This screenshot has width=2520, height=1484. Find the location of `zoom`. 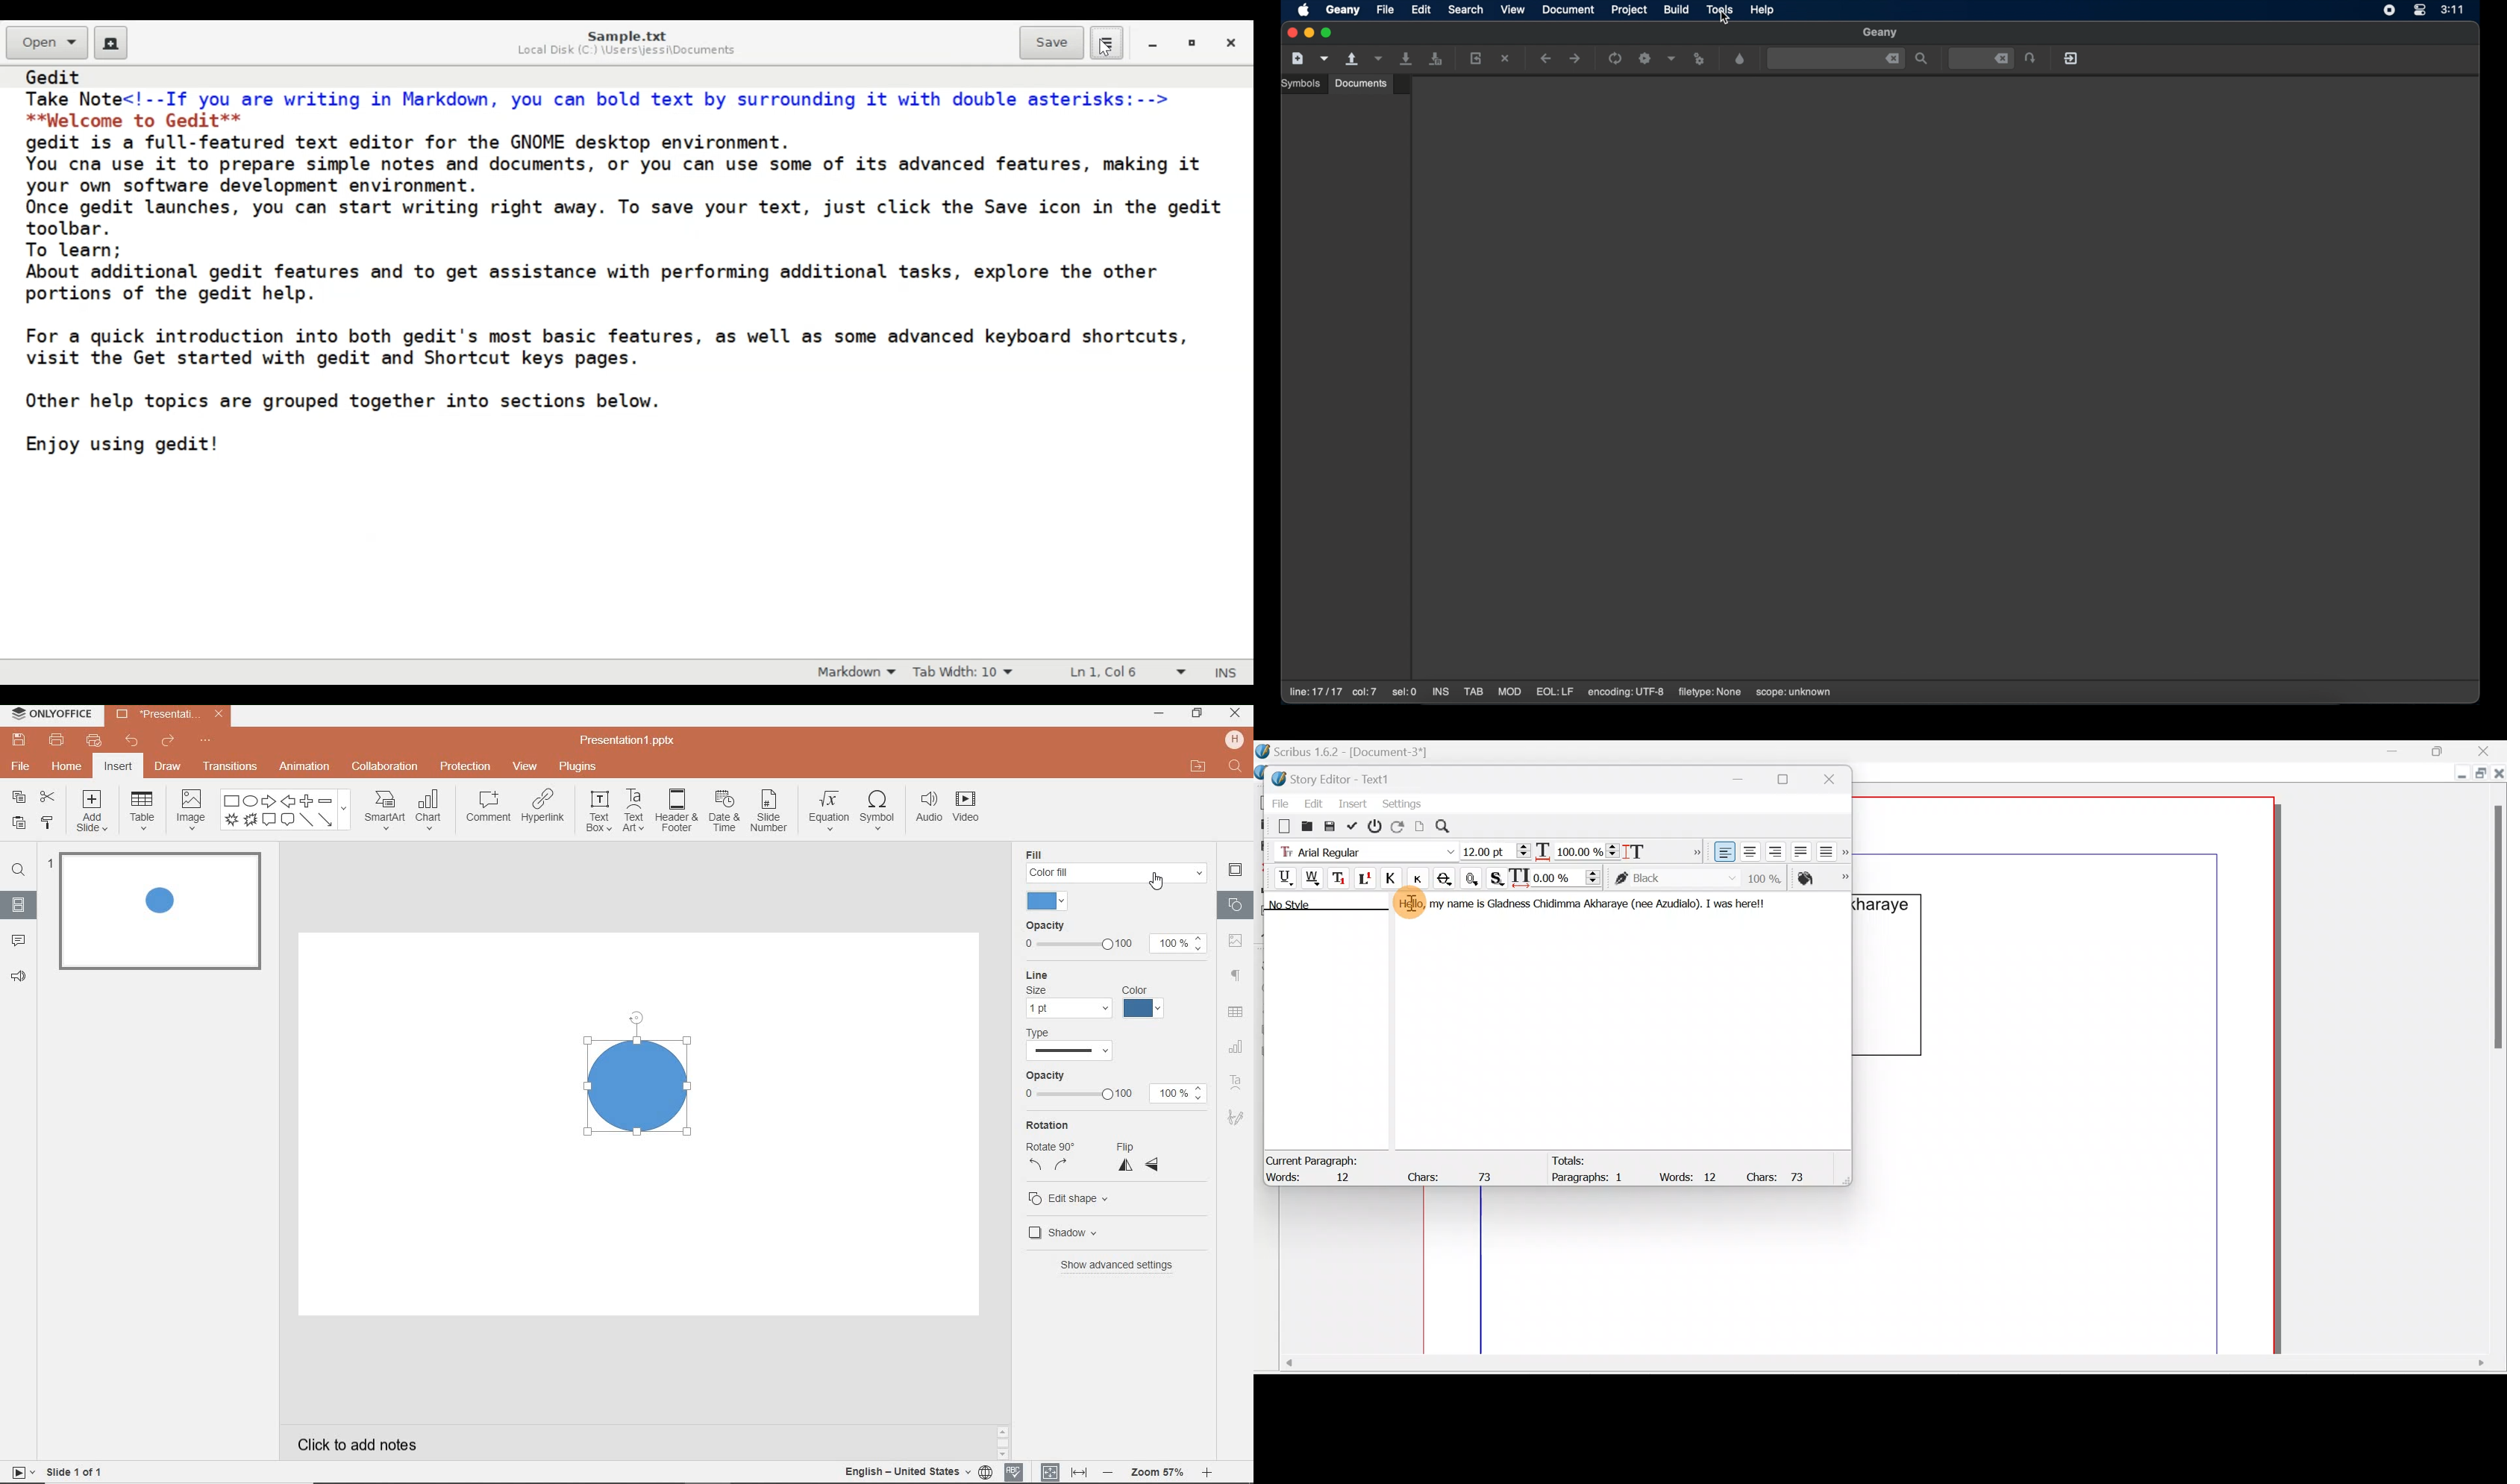

zoom is located at coordinates (1157, 1473).